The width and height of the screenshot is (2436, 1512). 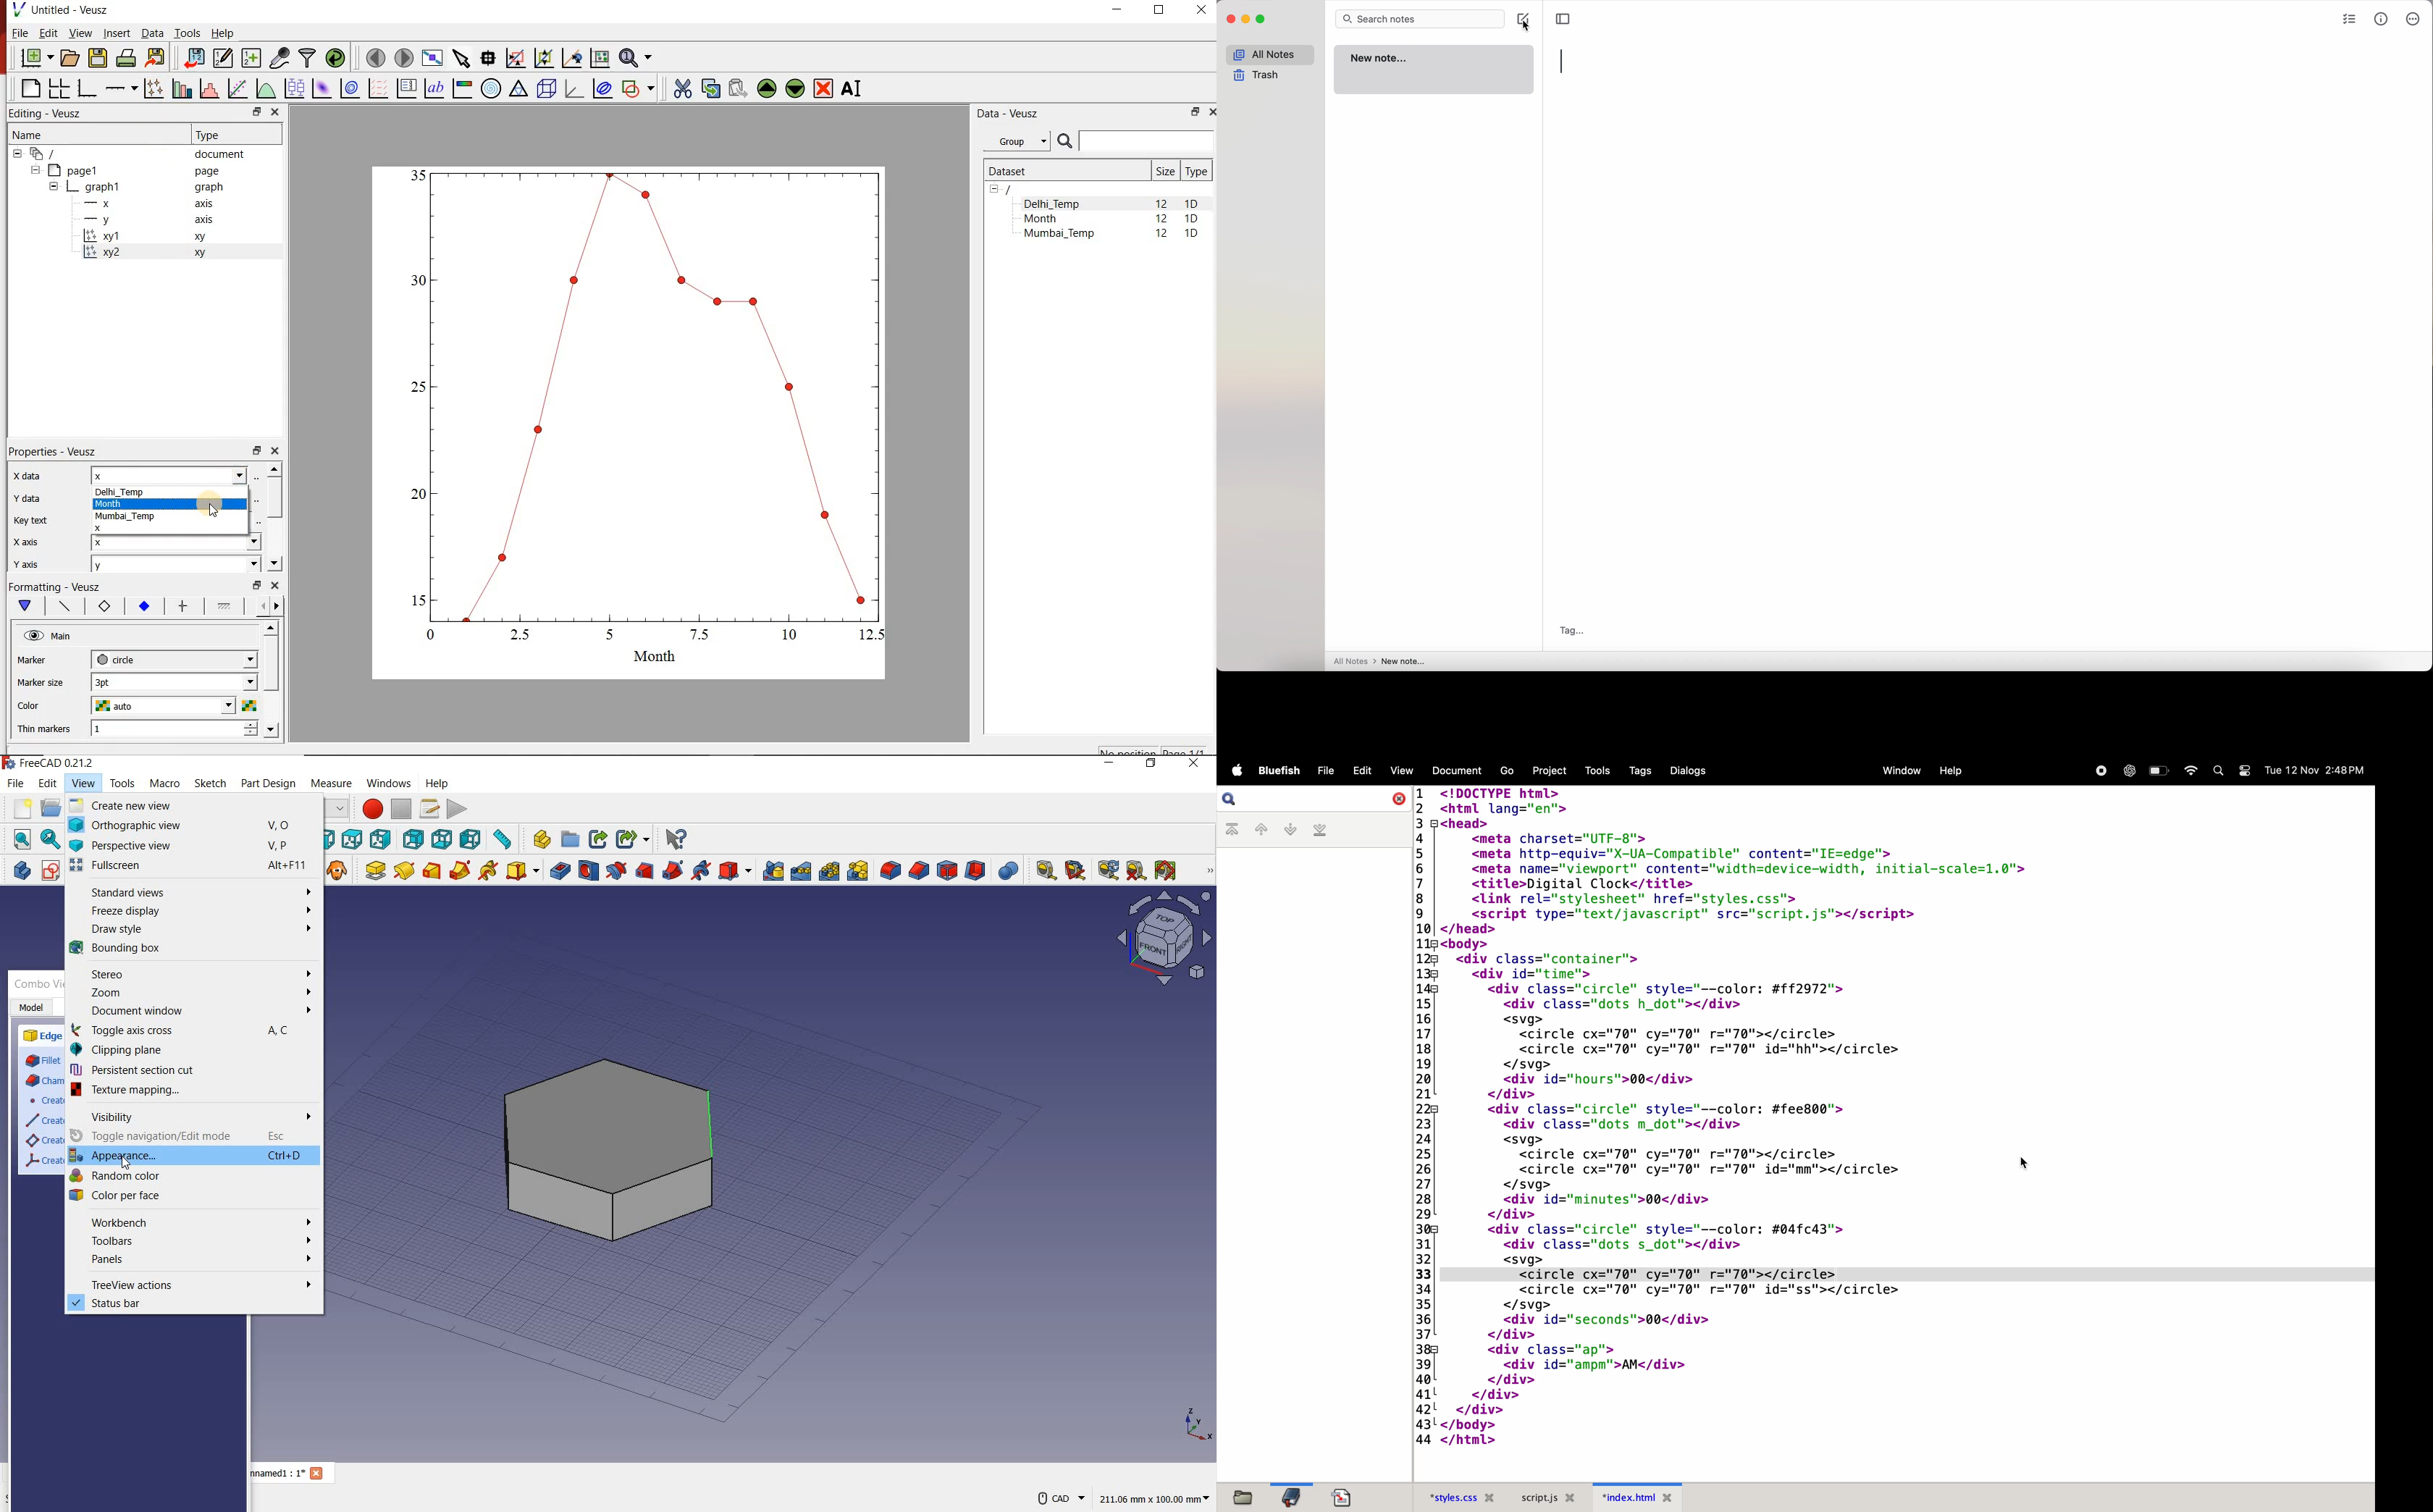 What do you see at coordinates (1402, 771) in the screenshot?
I see `view` at bounding box center [1402, 771].